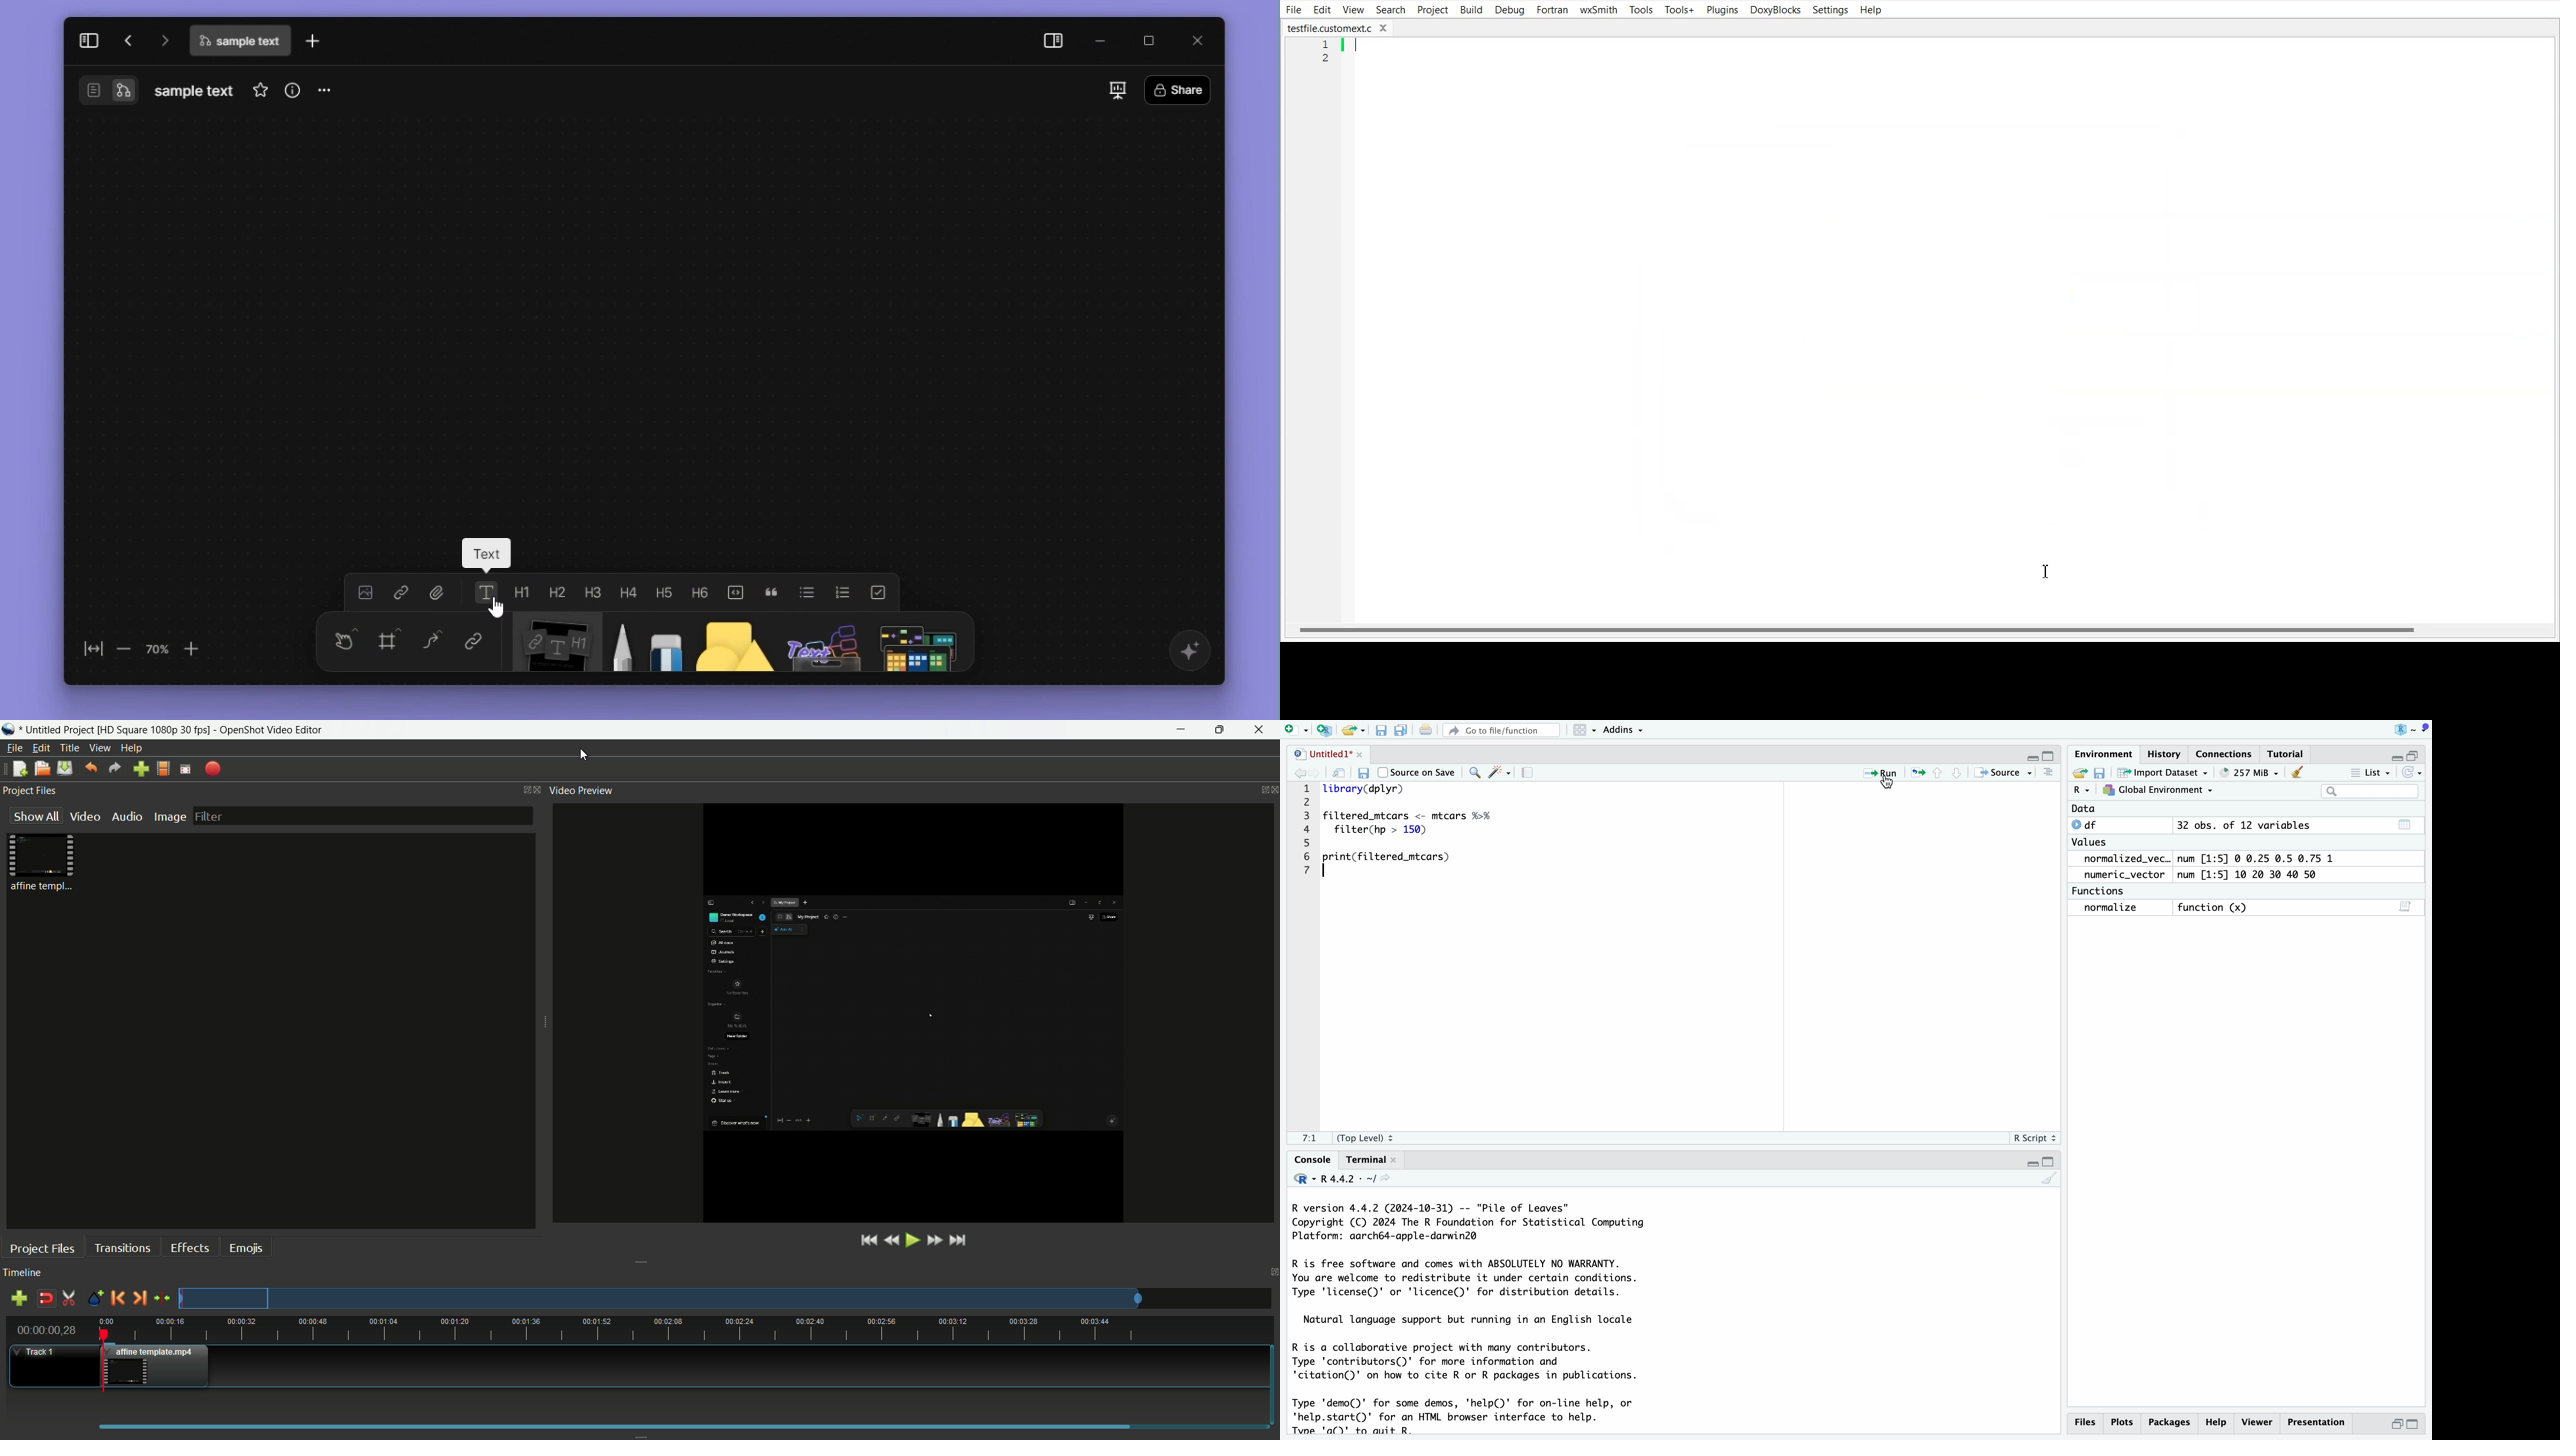  I want to click on 229MiB, so click(2247, 772).